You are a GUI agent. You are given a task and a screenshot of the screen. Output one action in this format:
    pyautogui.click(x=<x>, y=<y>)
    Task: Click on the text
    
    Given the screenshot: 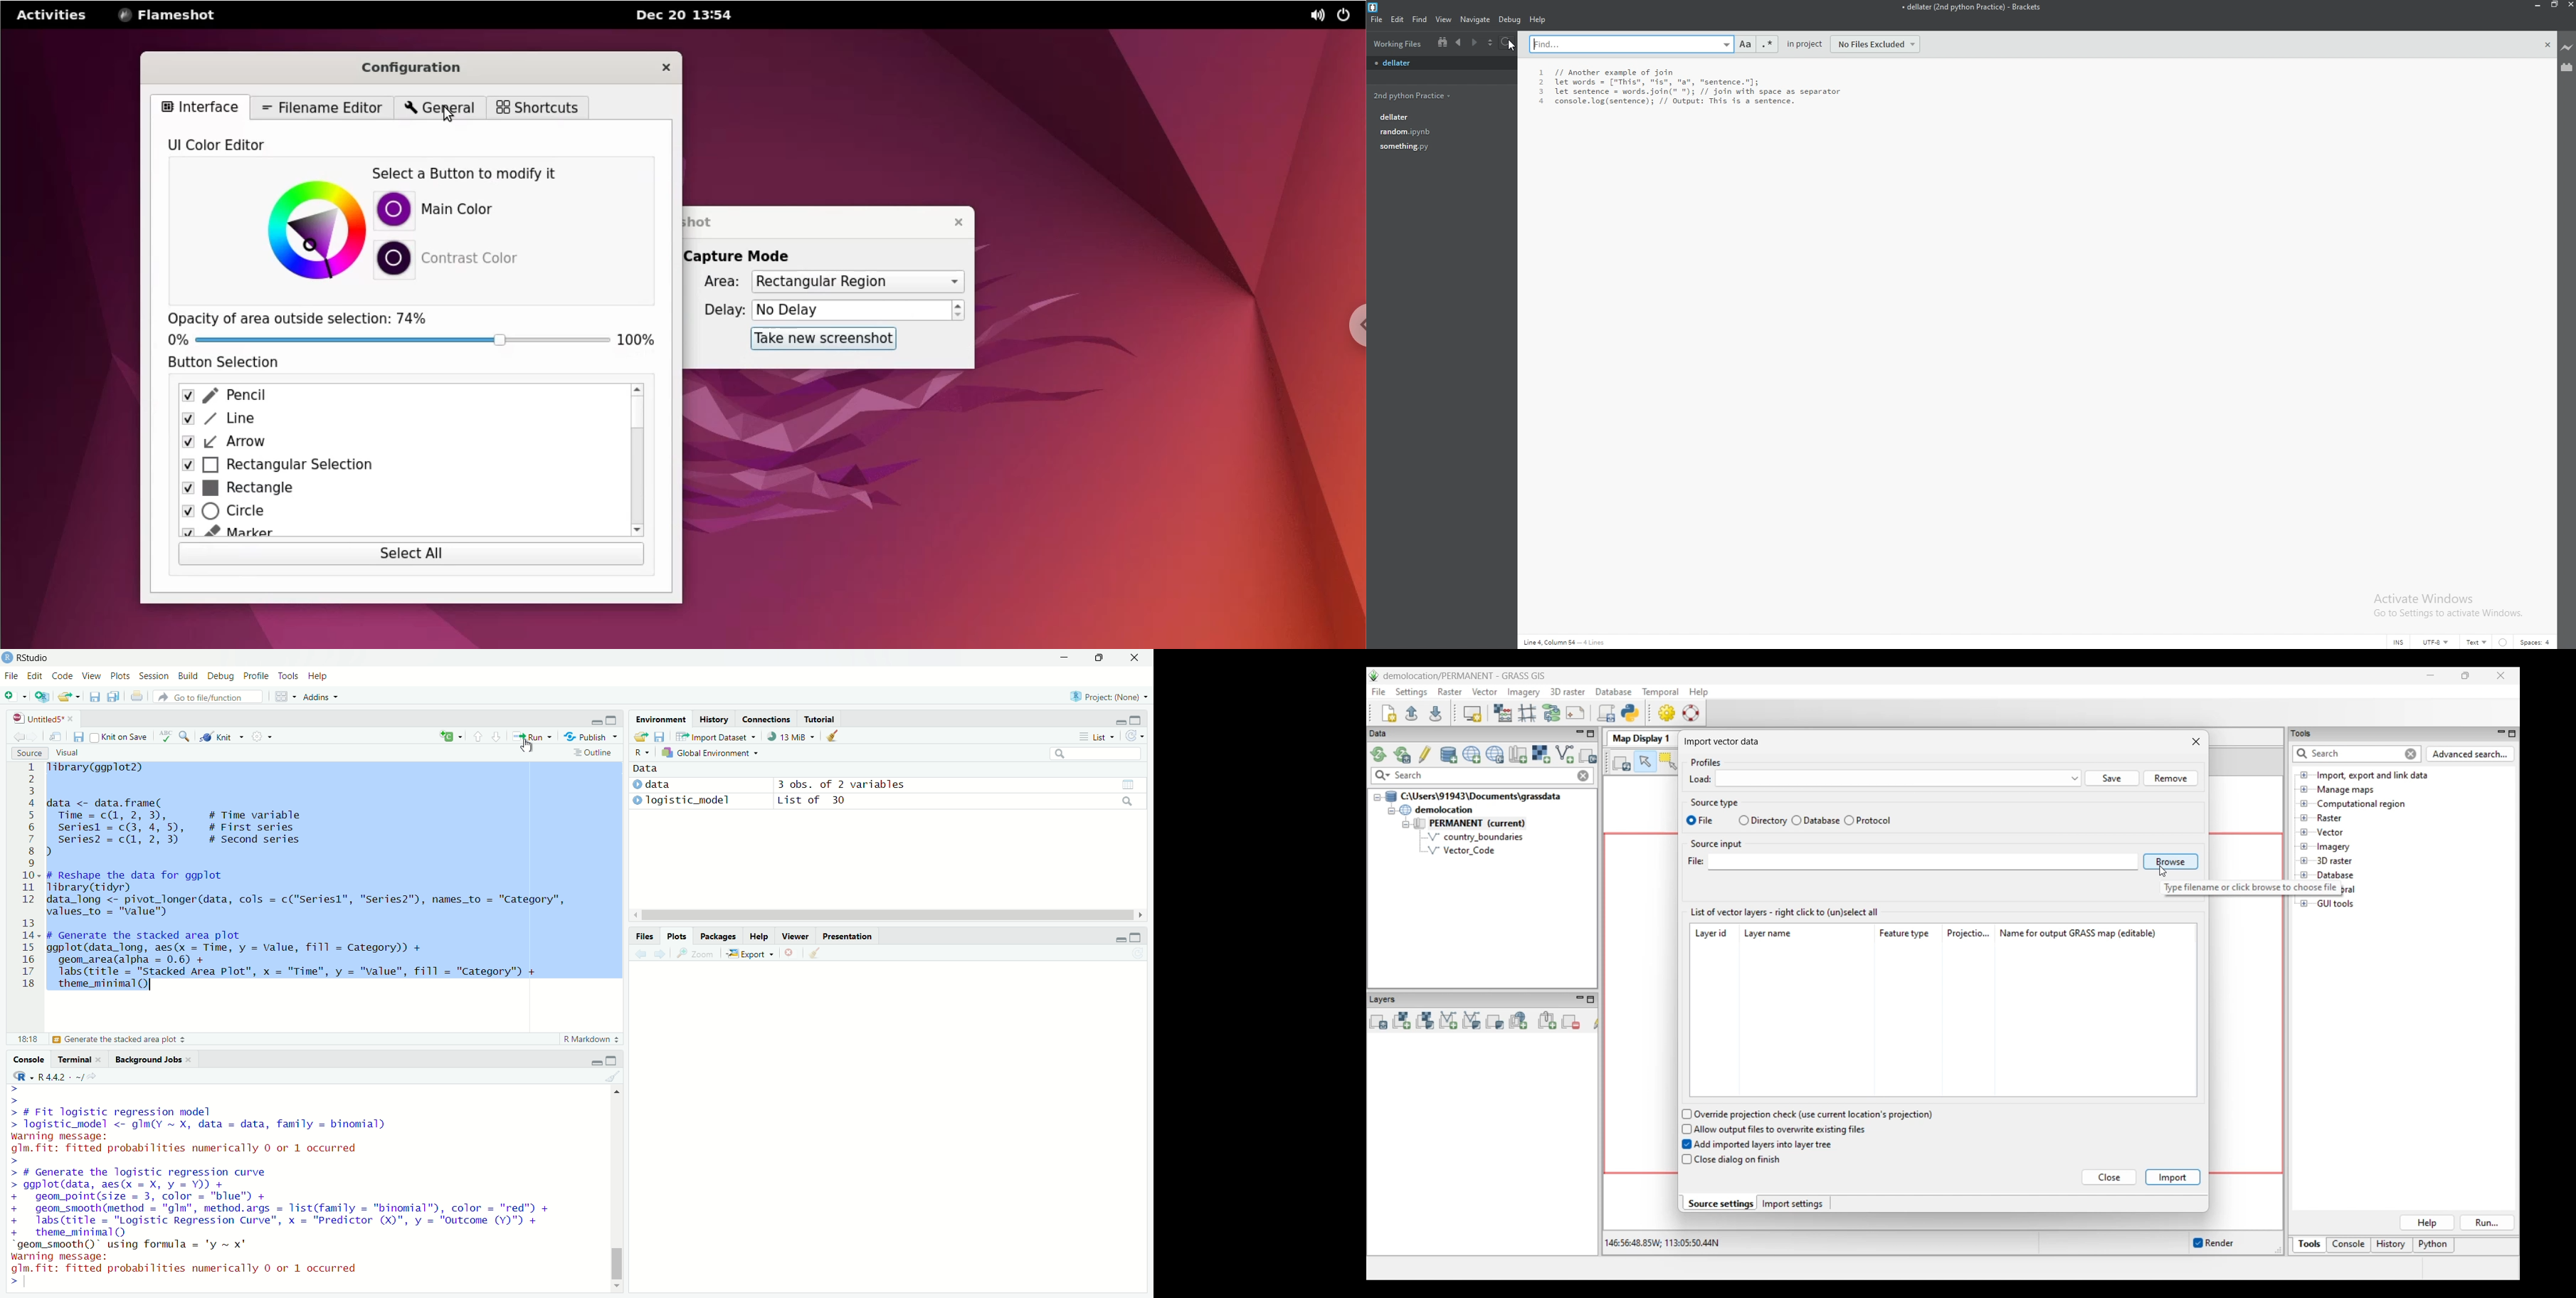 What is the action you would take?
    pyautogui.click(x=2478, y=640)
    